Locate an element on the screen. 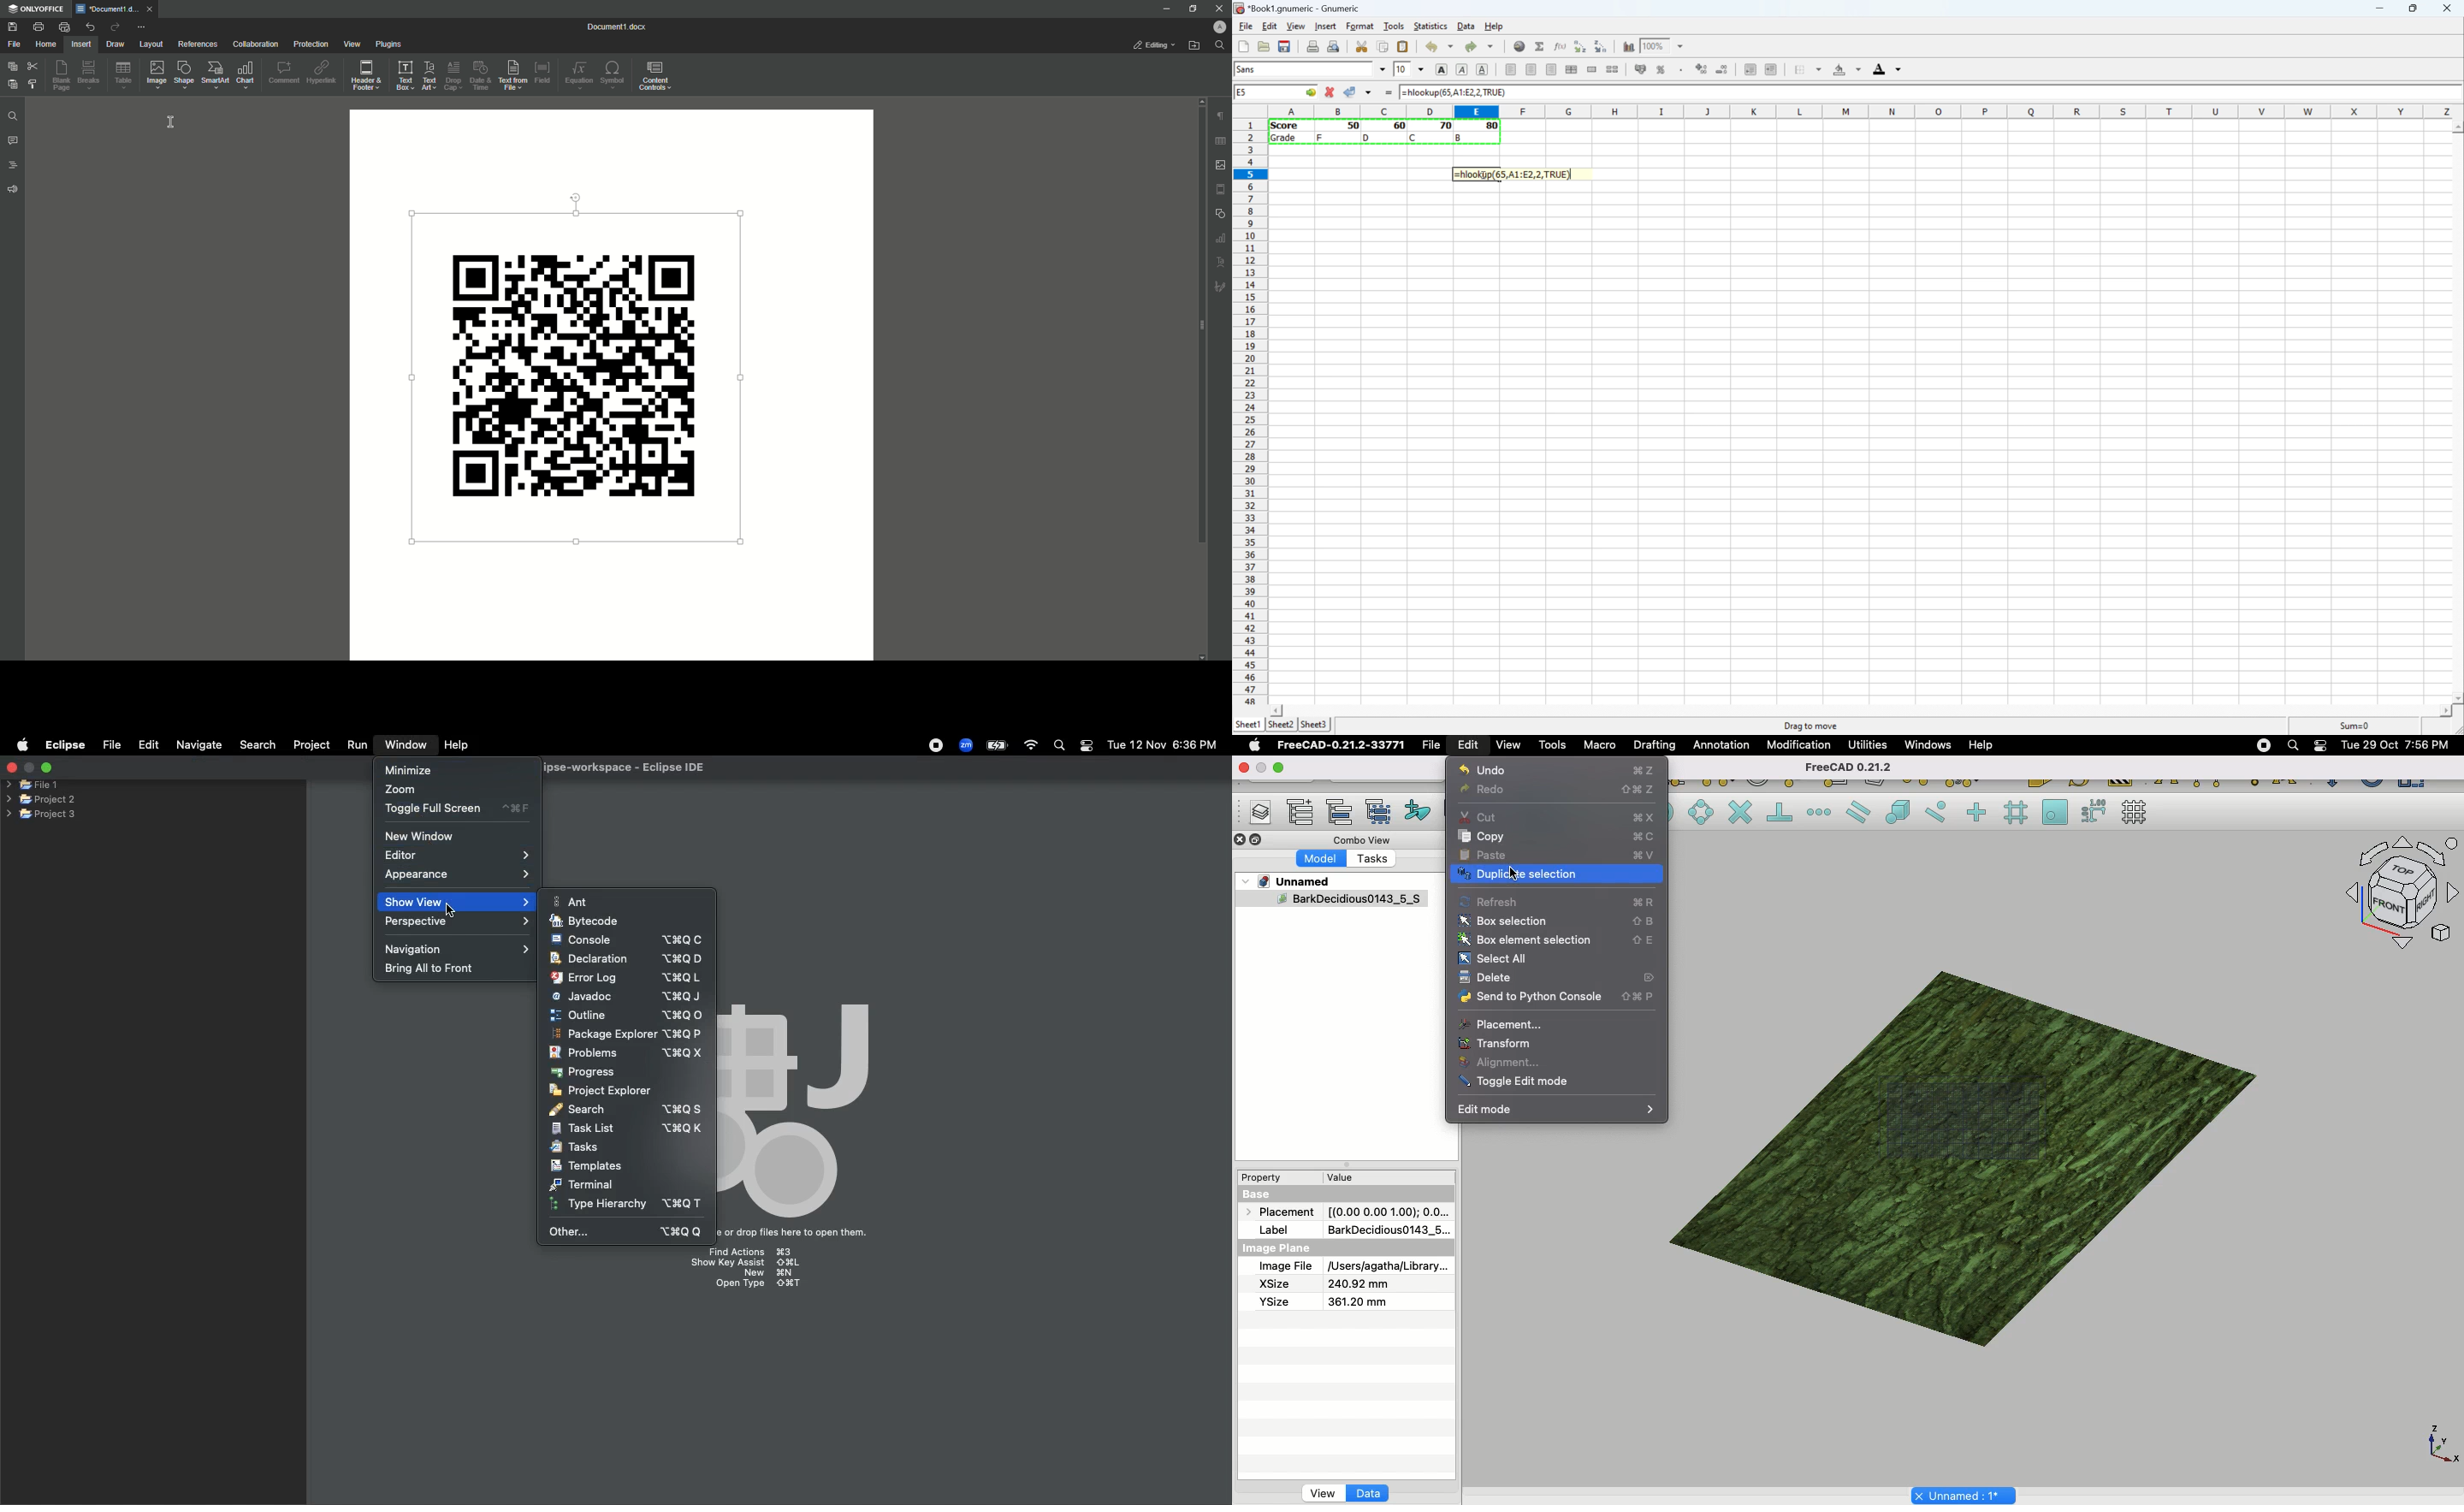  Field is located at coordinates (545, 74).